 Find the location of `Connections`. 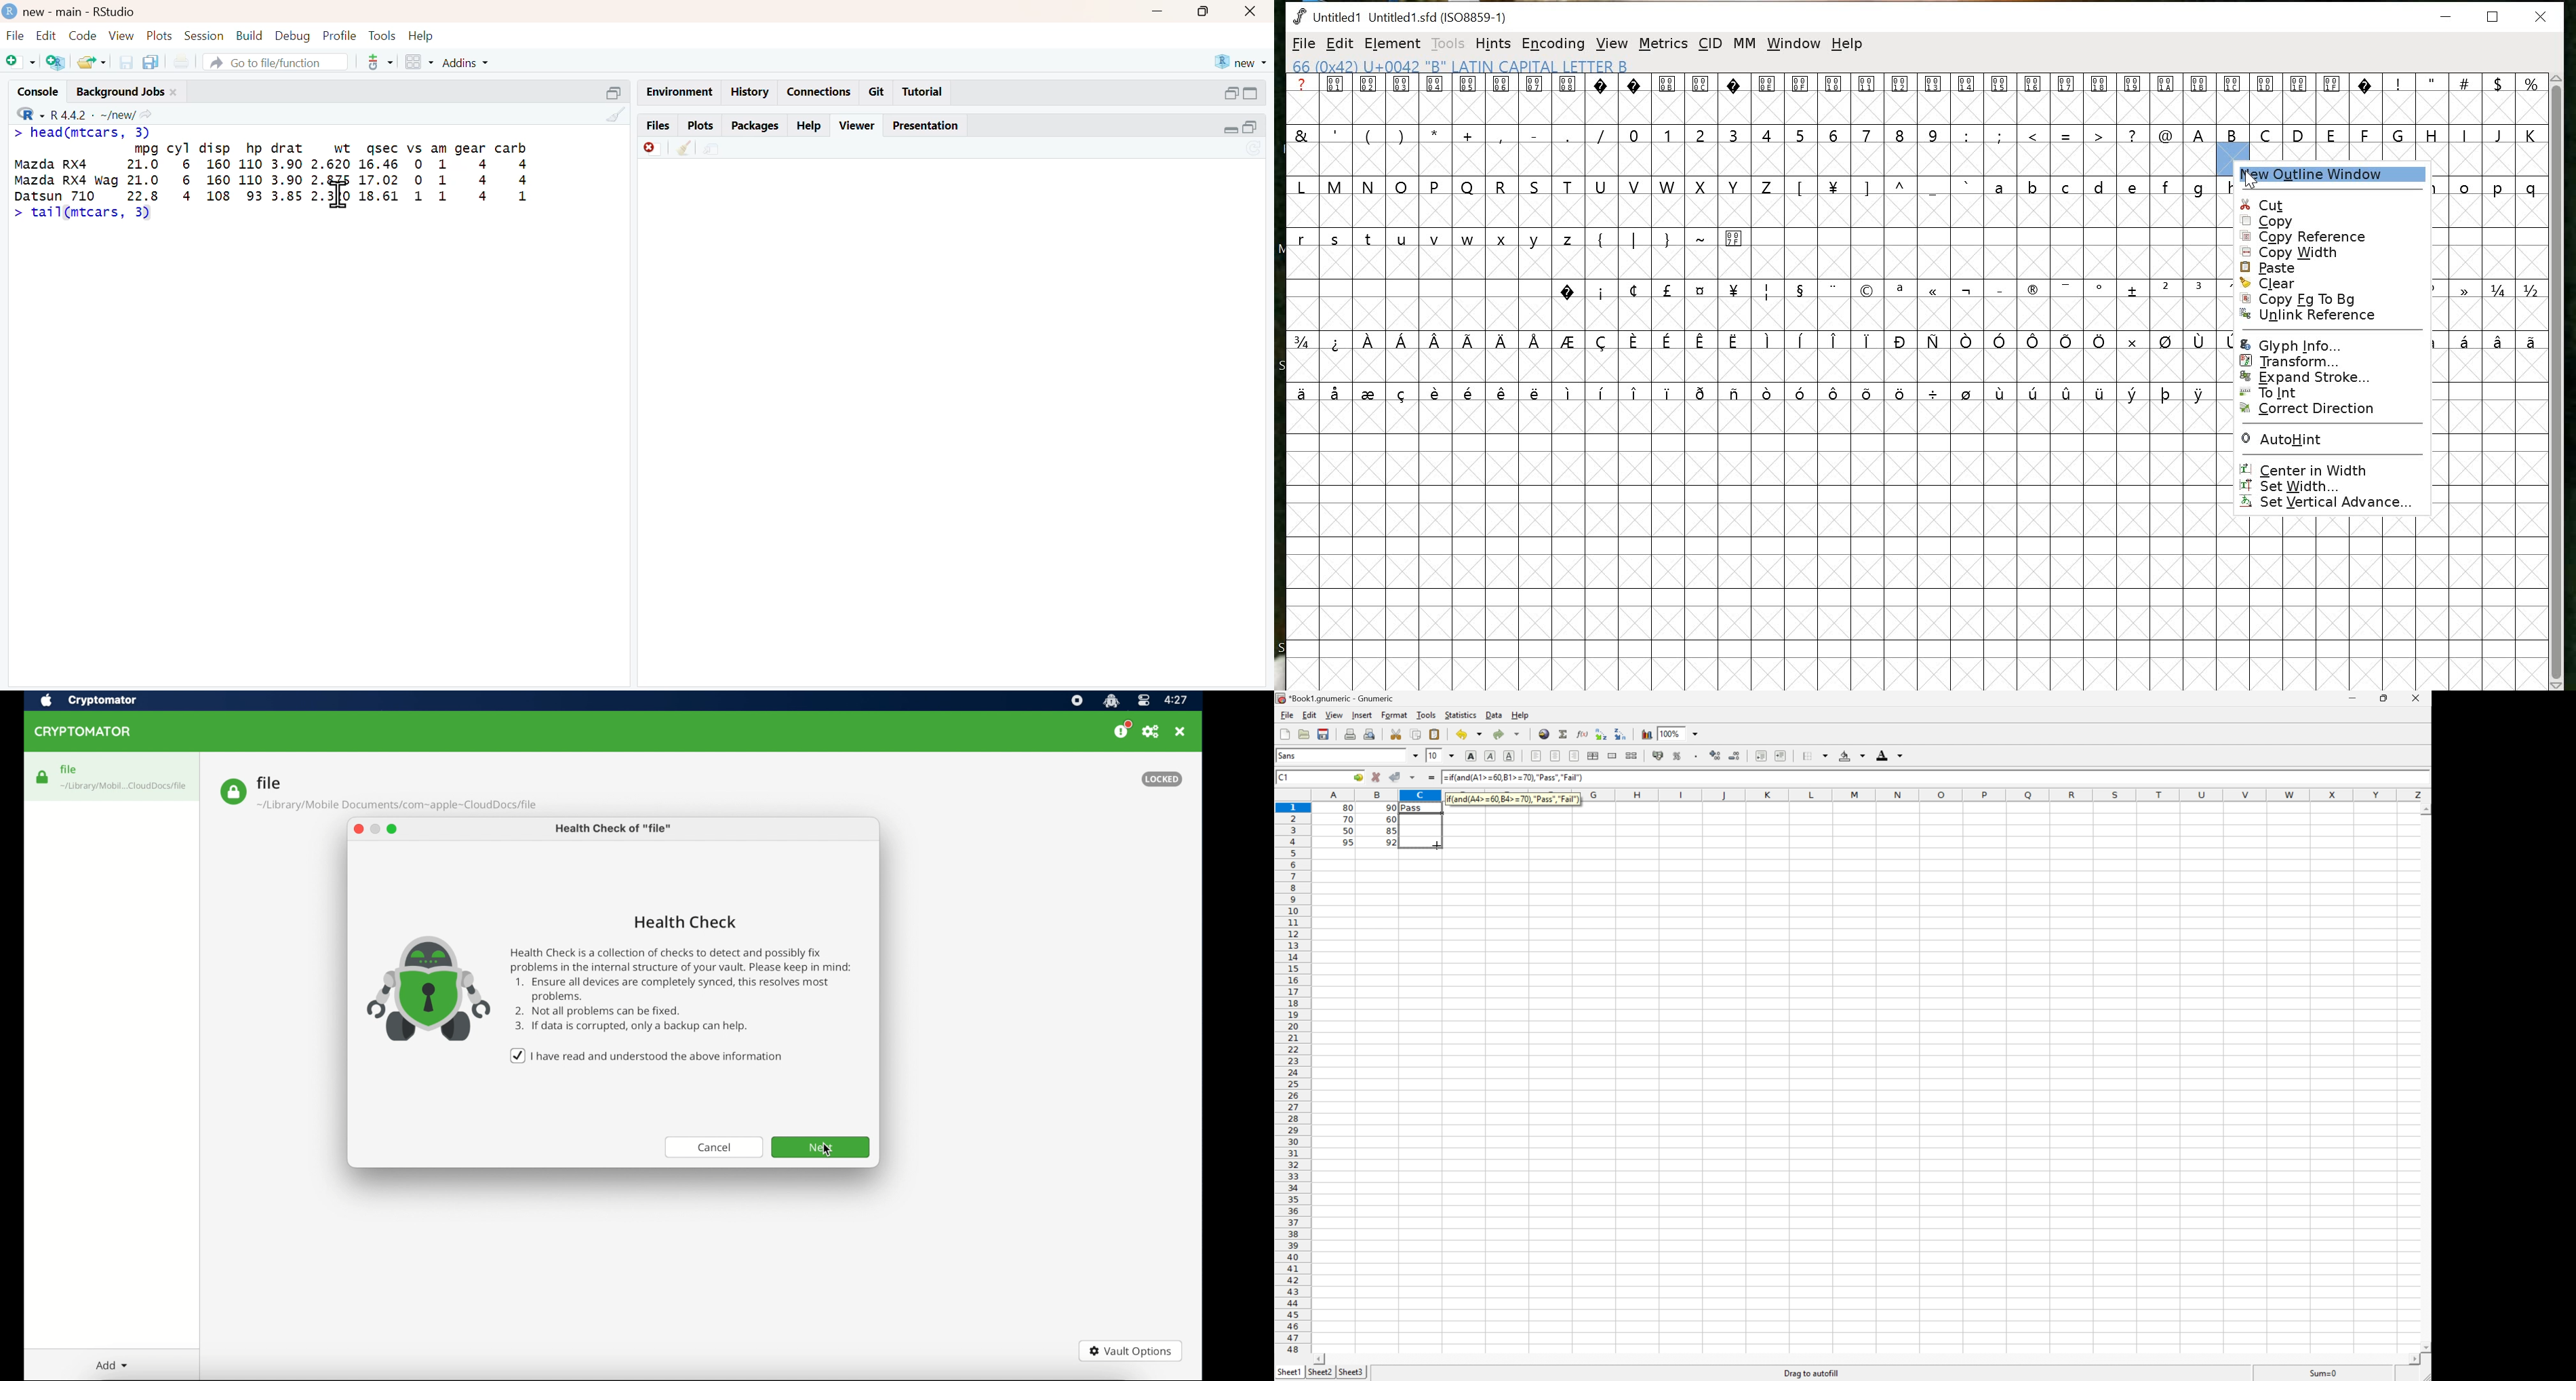

Connections is located at coordinates (817, 90).